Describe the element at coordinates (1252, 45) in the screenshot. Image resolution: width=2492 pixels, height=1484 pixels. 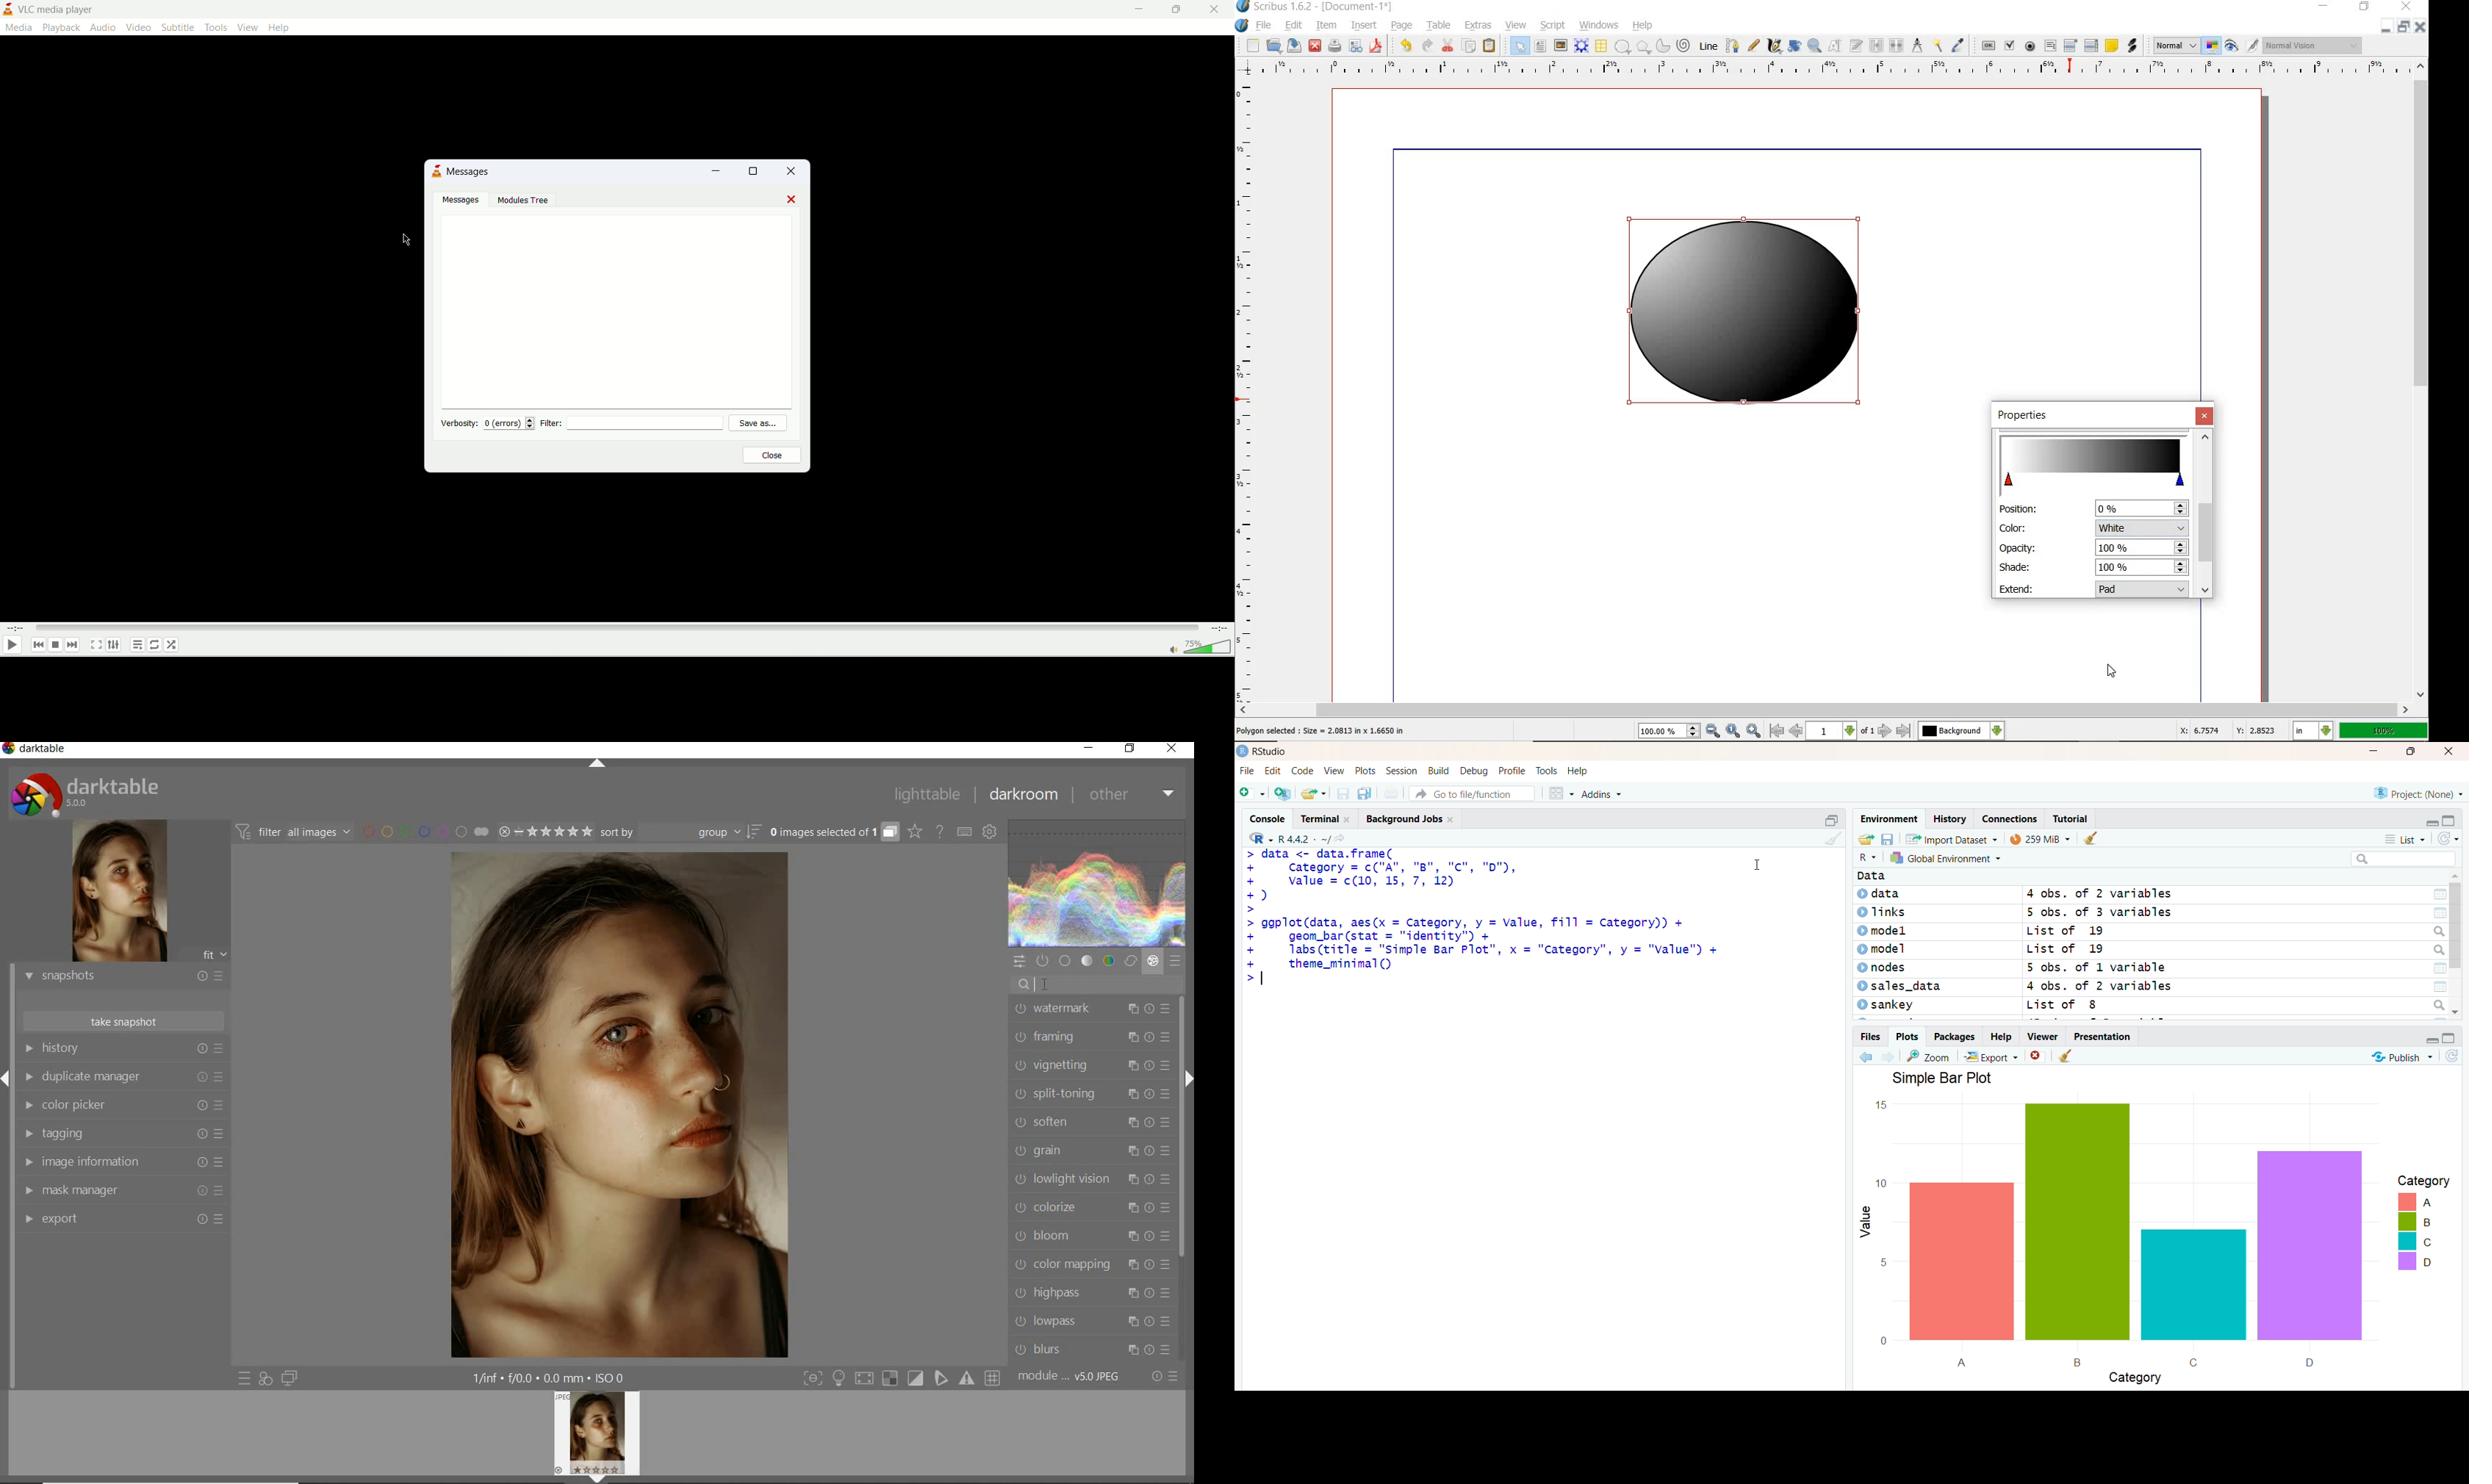
I see `NEW` at that location.